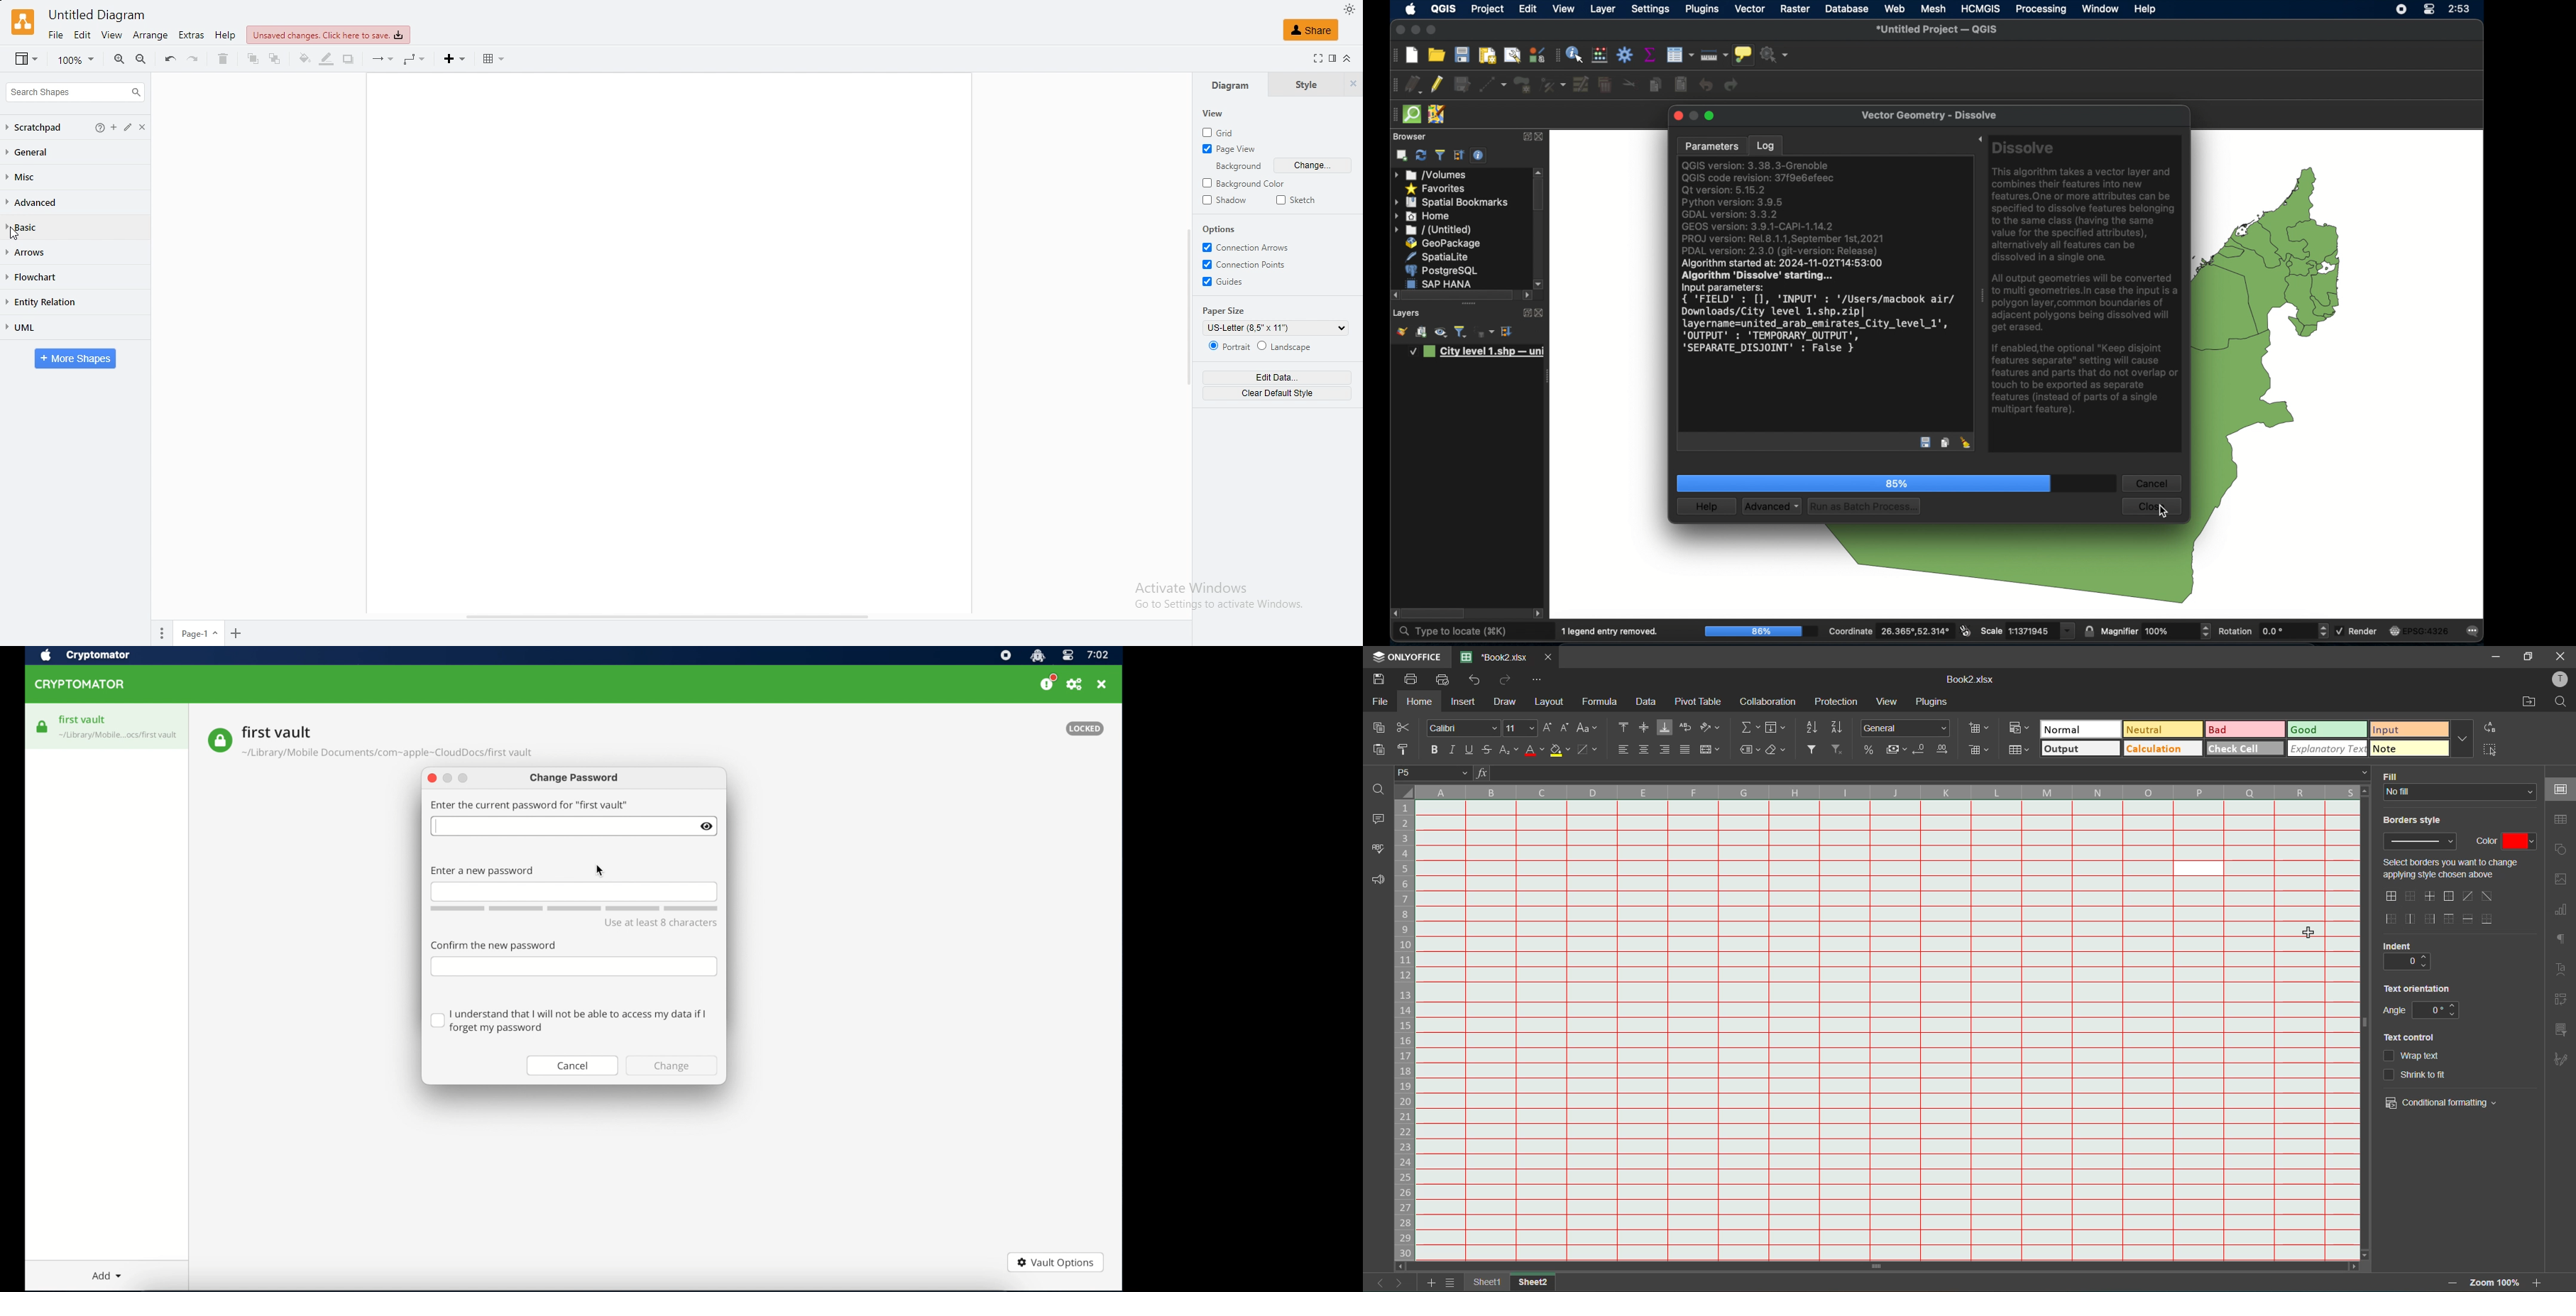  Describe the element at coordinates (1648, 704) in the screenshot. I see `data` at that location.